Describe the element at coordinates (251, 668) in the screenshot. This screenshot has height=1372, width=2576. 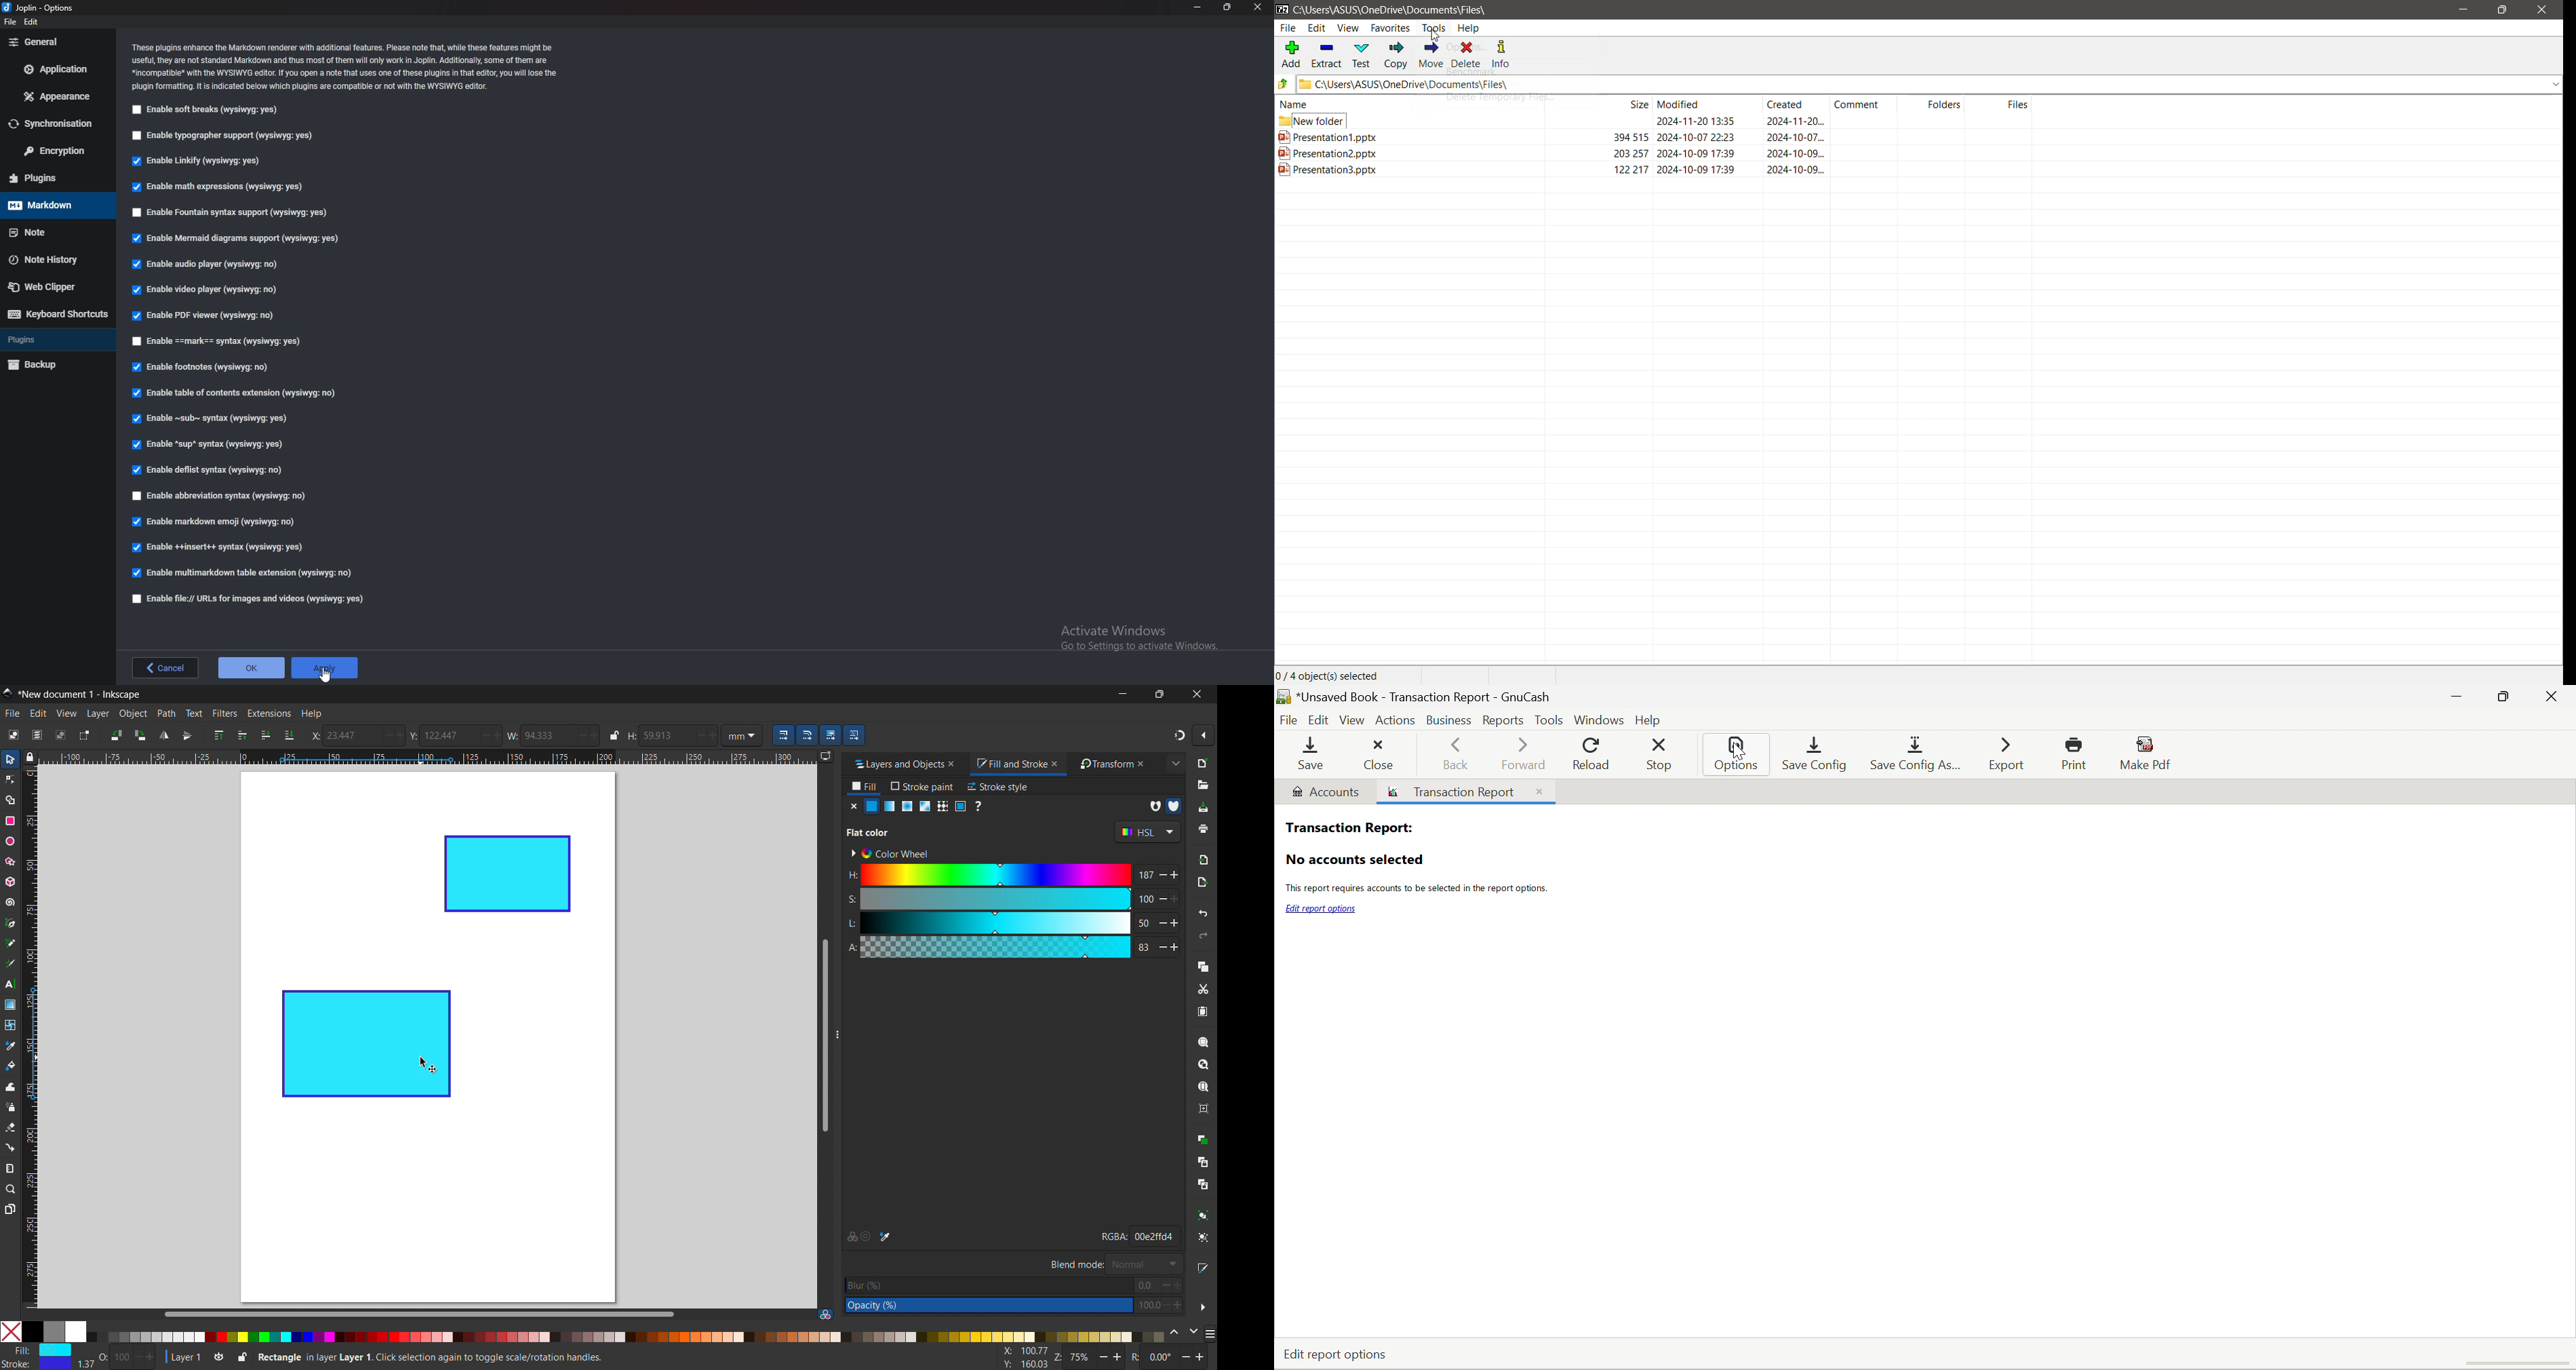
I see `ok` at that location.